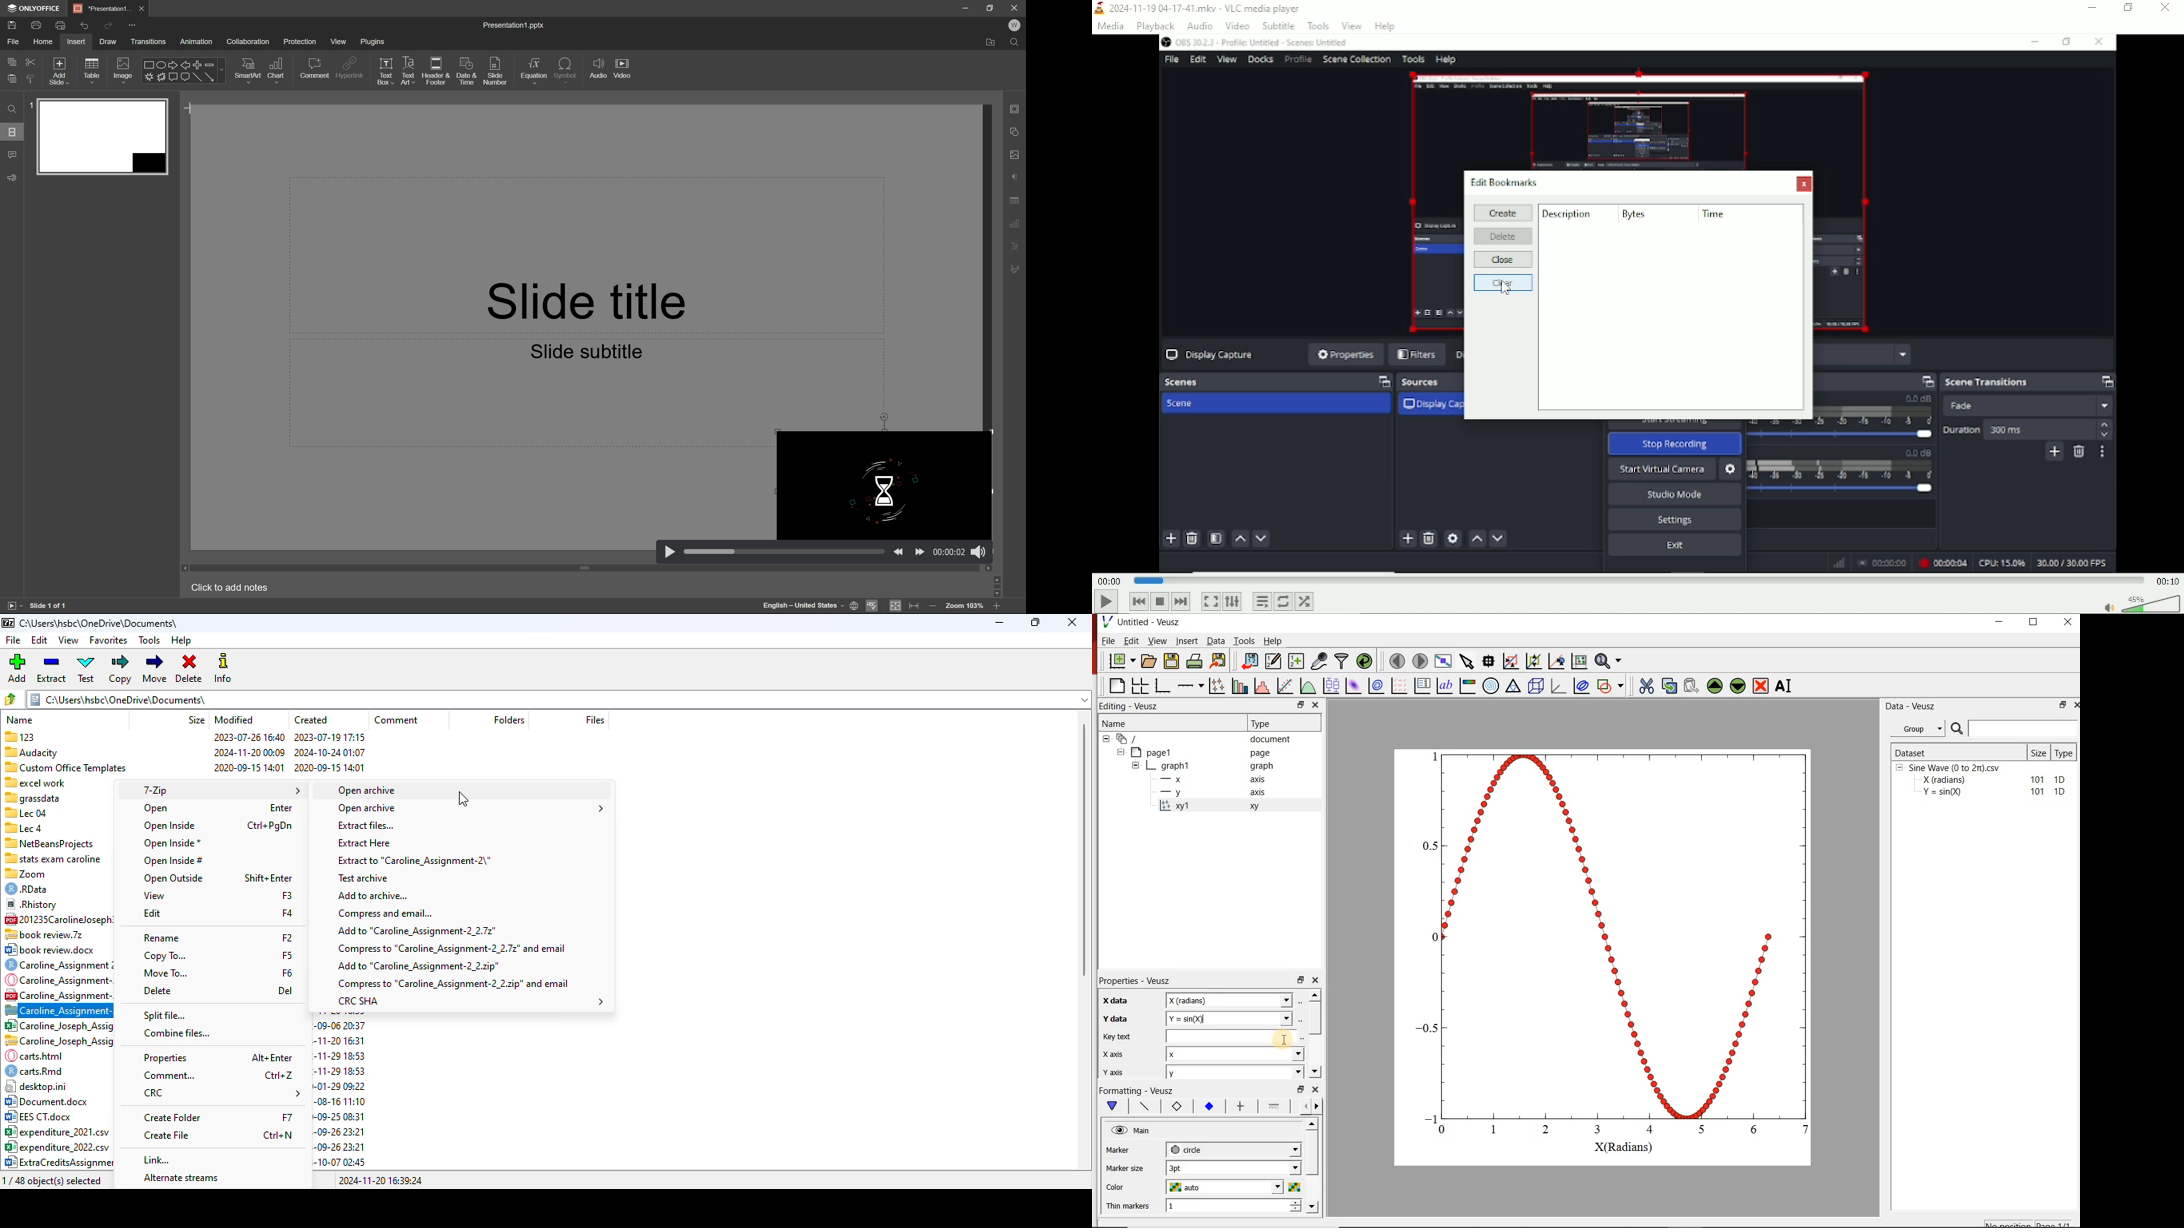  What do you see at coordinates (250, 41) in the screenshot?
I see `collaboration` at bounding box center [250, 41].